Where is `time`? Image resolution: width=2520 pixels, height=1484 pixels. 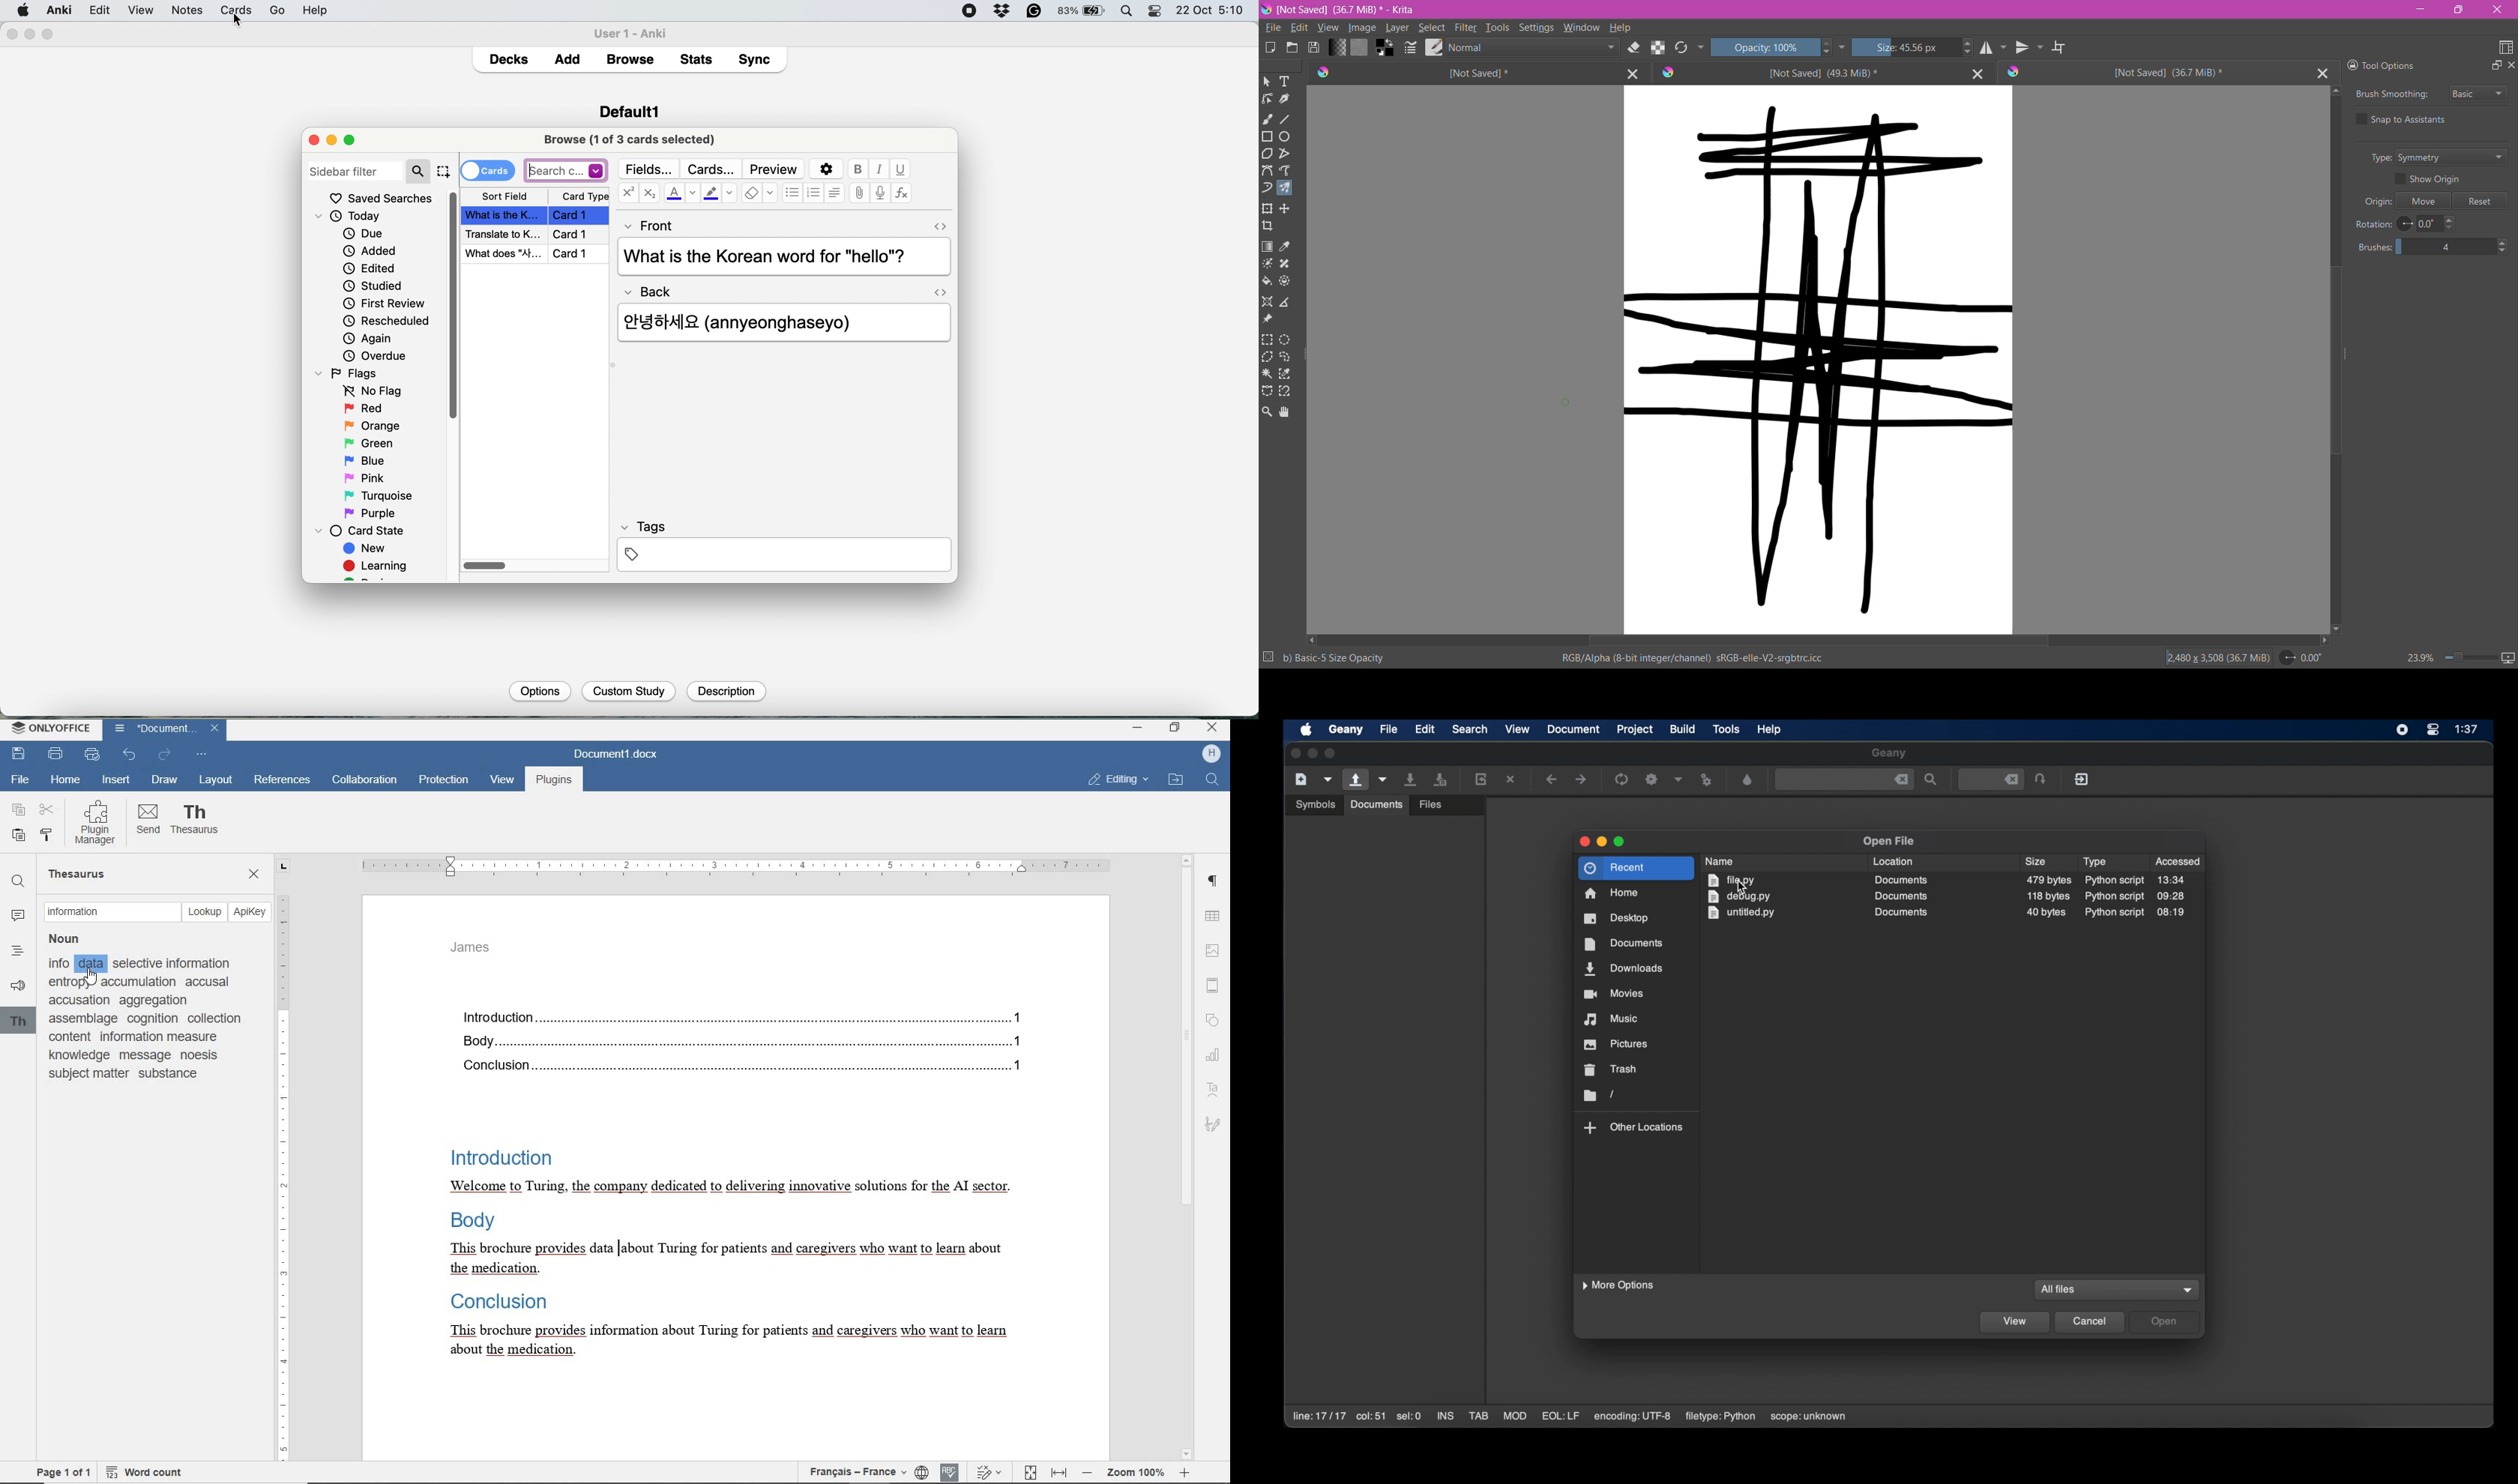
time is located at coordinates (2467, 729).